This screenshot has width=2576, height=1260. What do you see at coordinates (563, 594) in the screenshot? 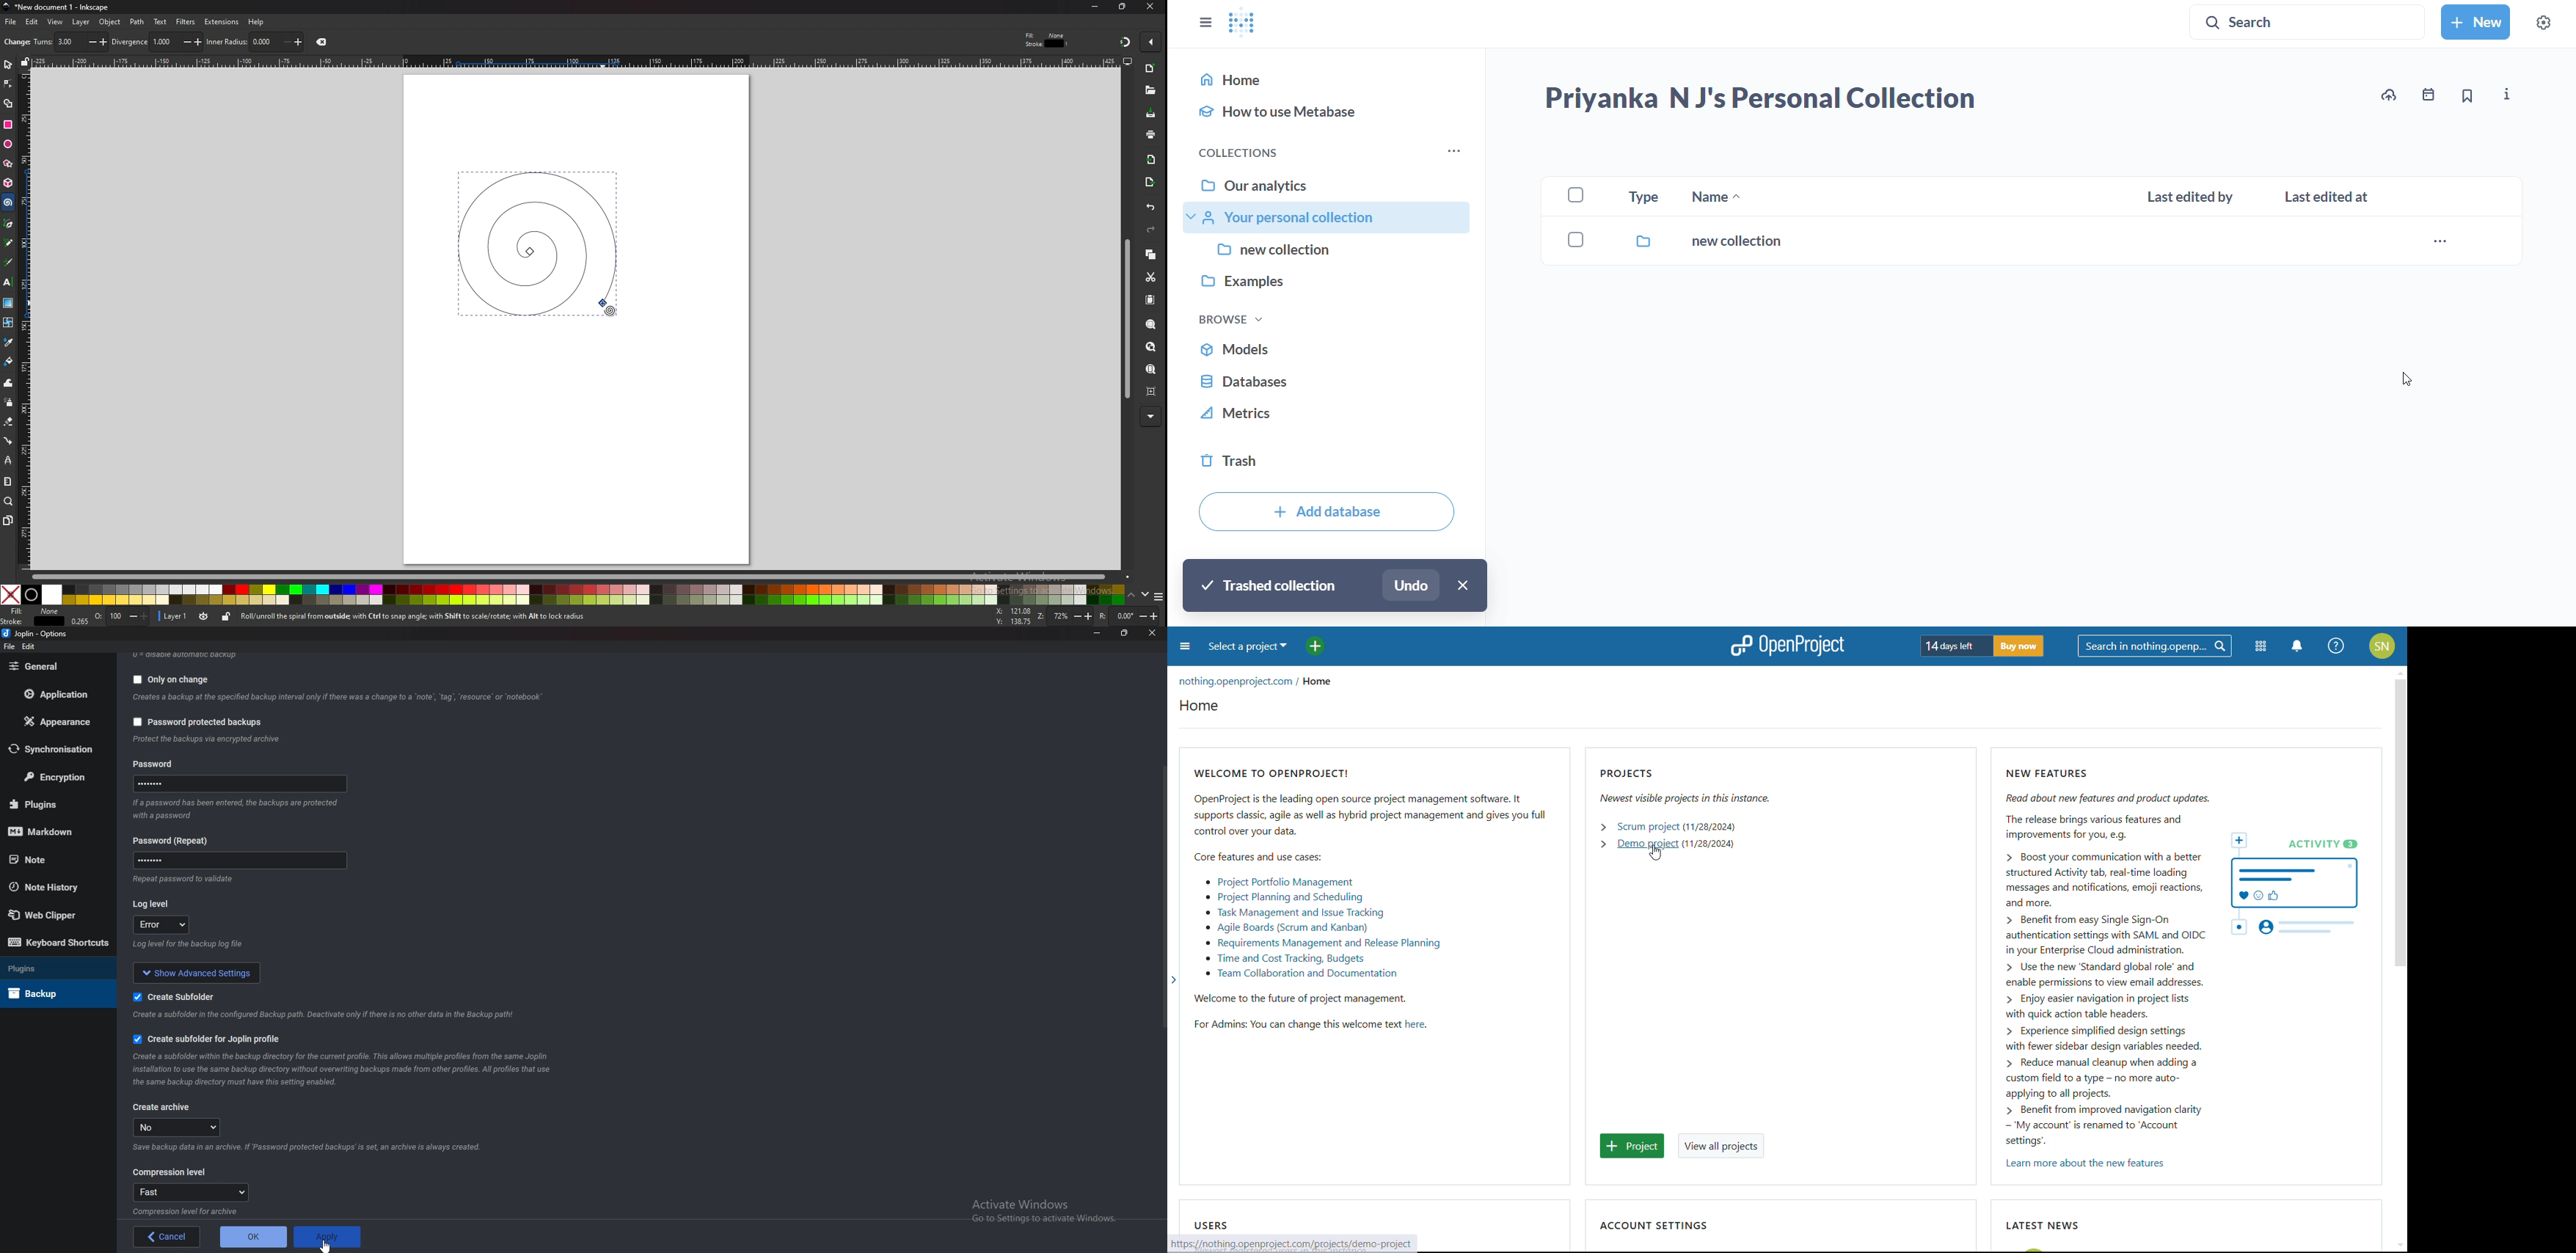
I see `colors` at bounding box center [563, 594].